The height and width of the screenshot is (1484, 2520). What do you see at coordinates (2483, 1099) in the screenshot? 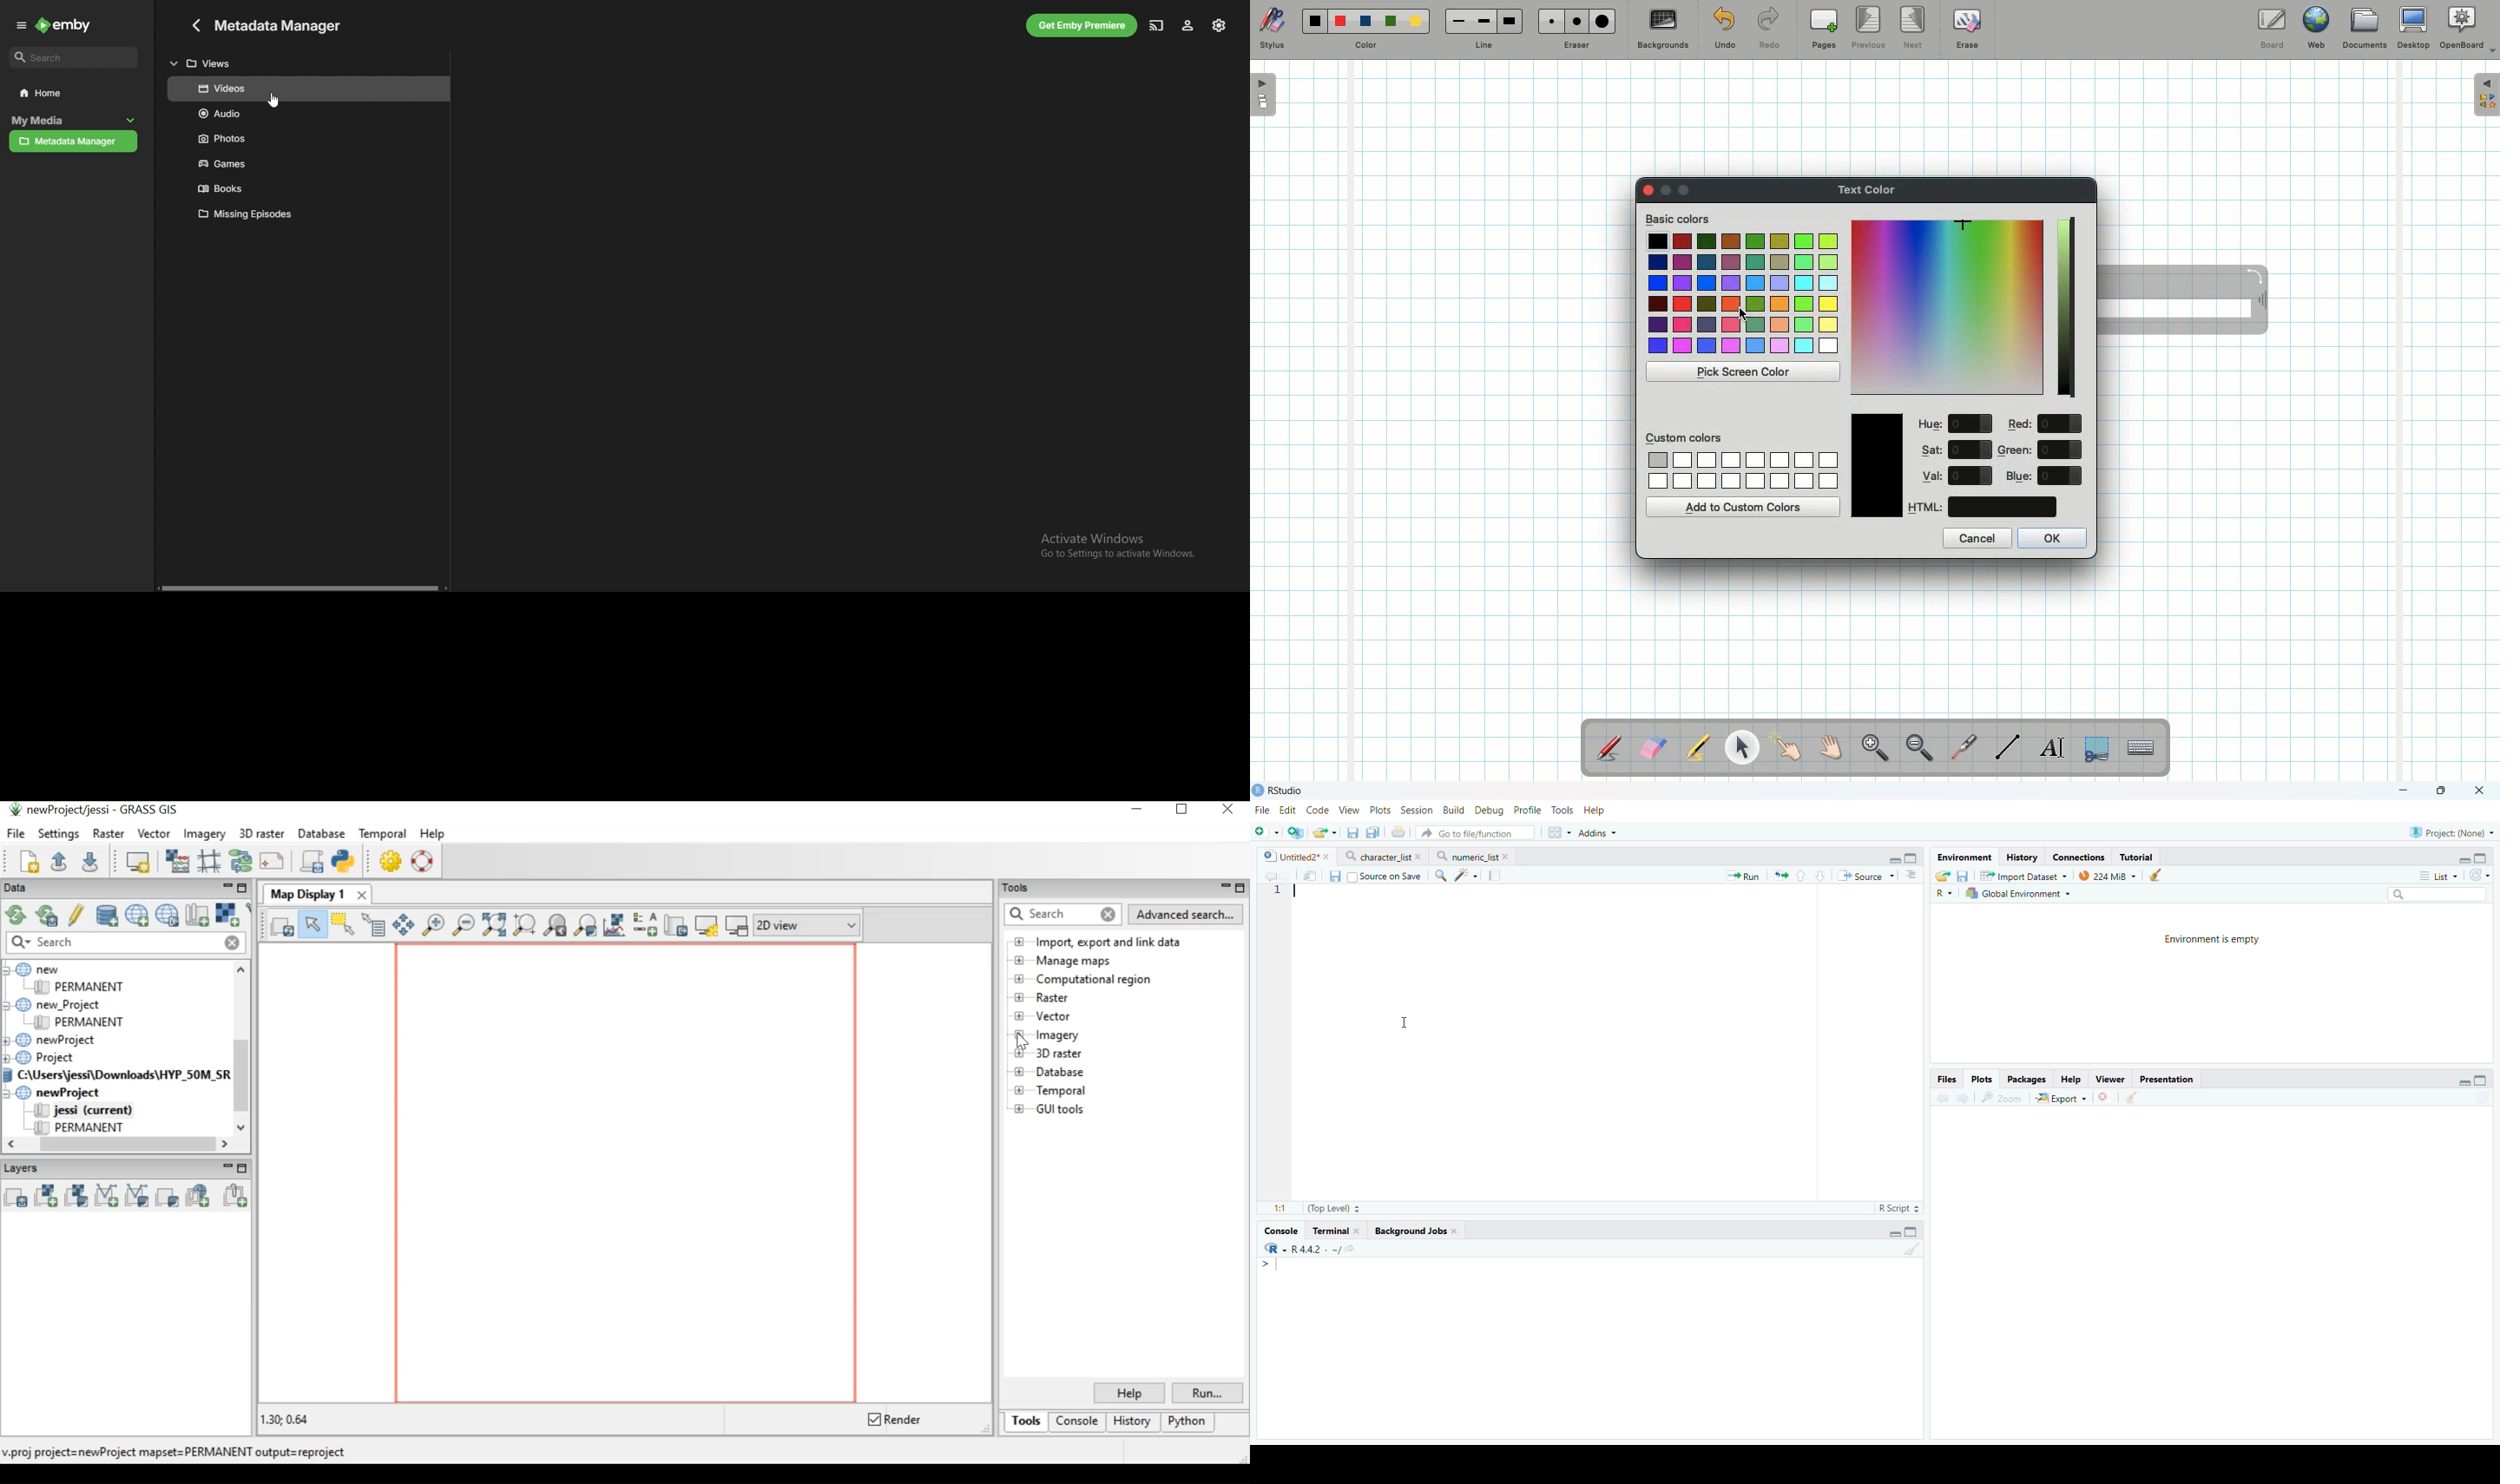
I see `Refresh list` at bounding box center [2483, 1099].